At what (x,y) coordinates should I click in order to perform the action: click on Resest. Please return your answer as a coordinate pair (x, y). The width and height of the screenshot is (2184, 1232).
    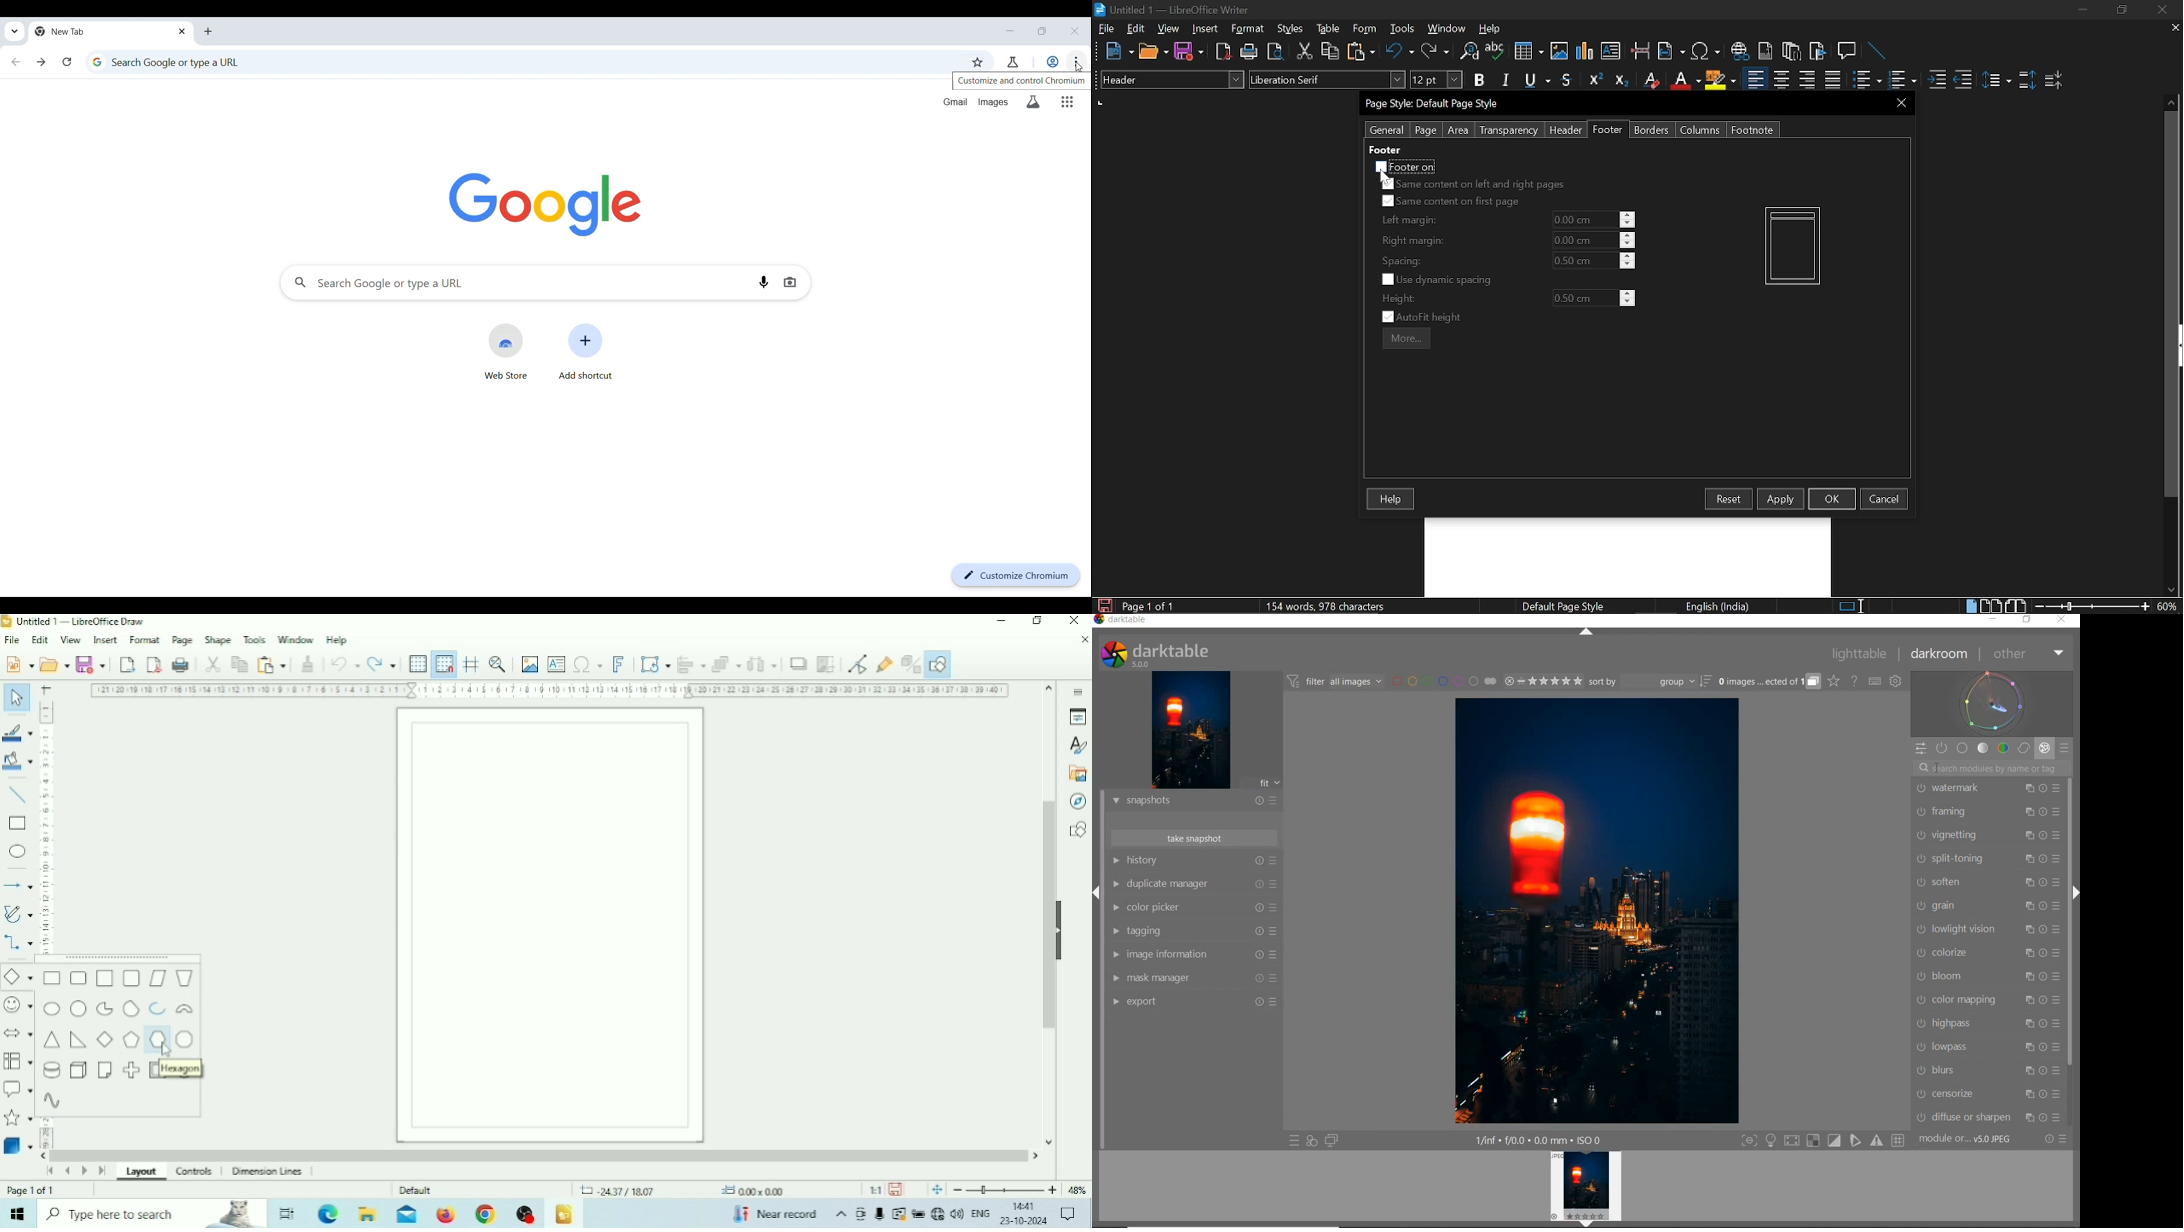
    Looking at the image, I should click on (1729, 499).